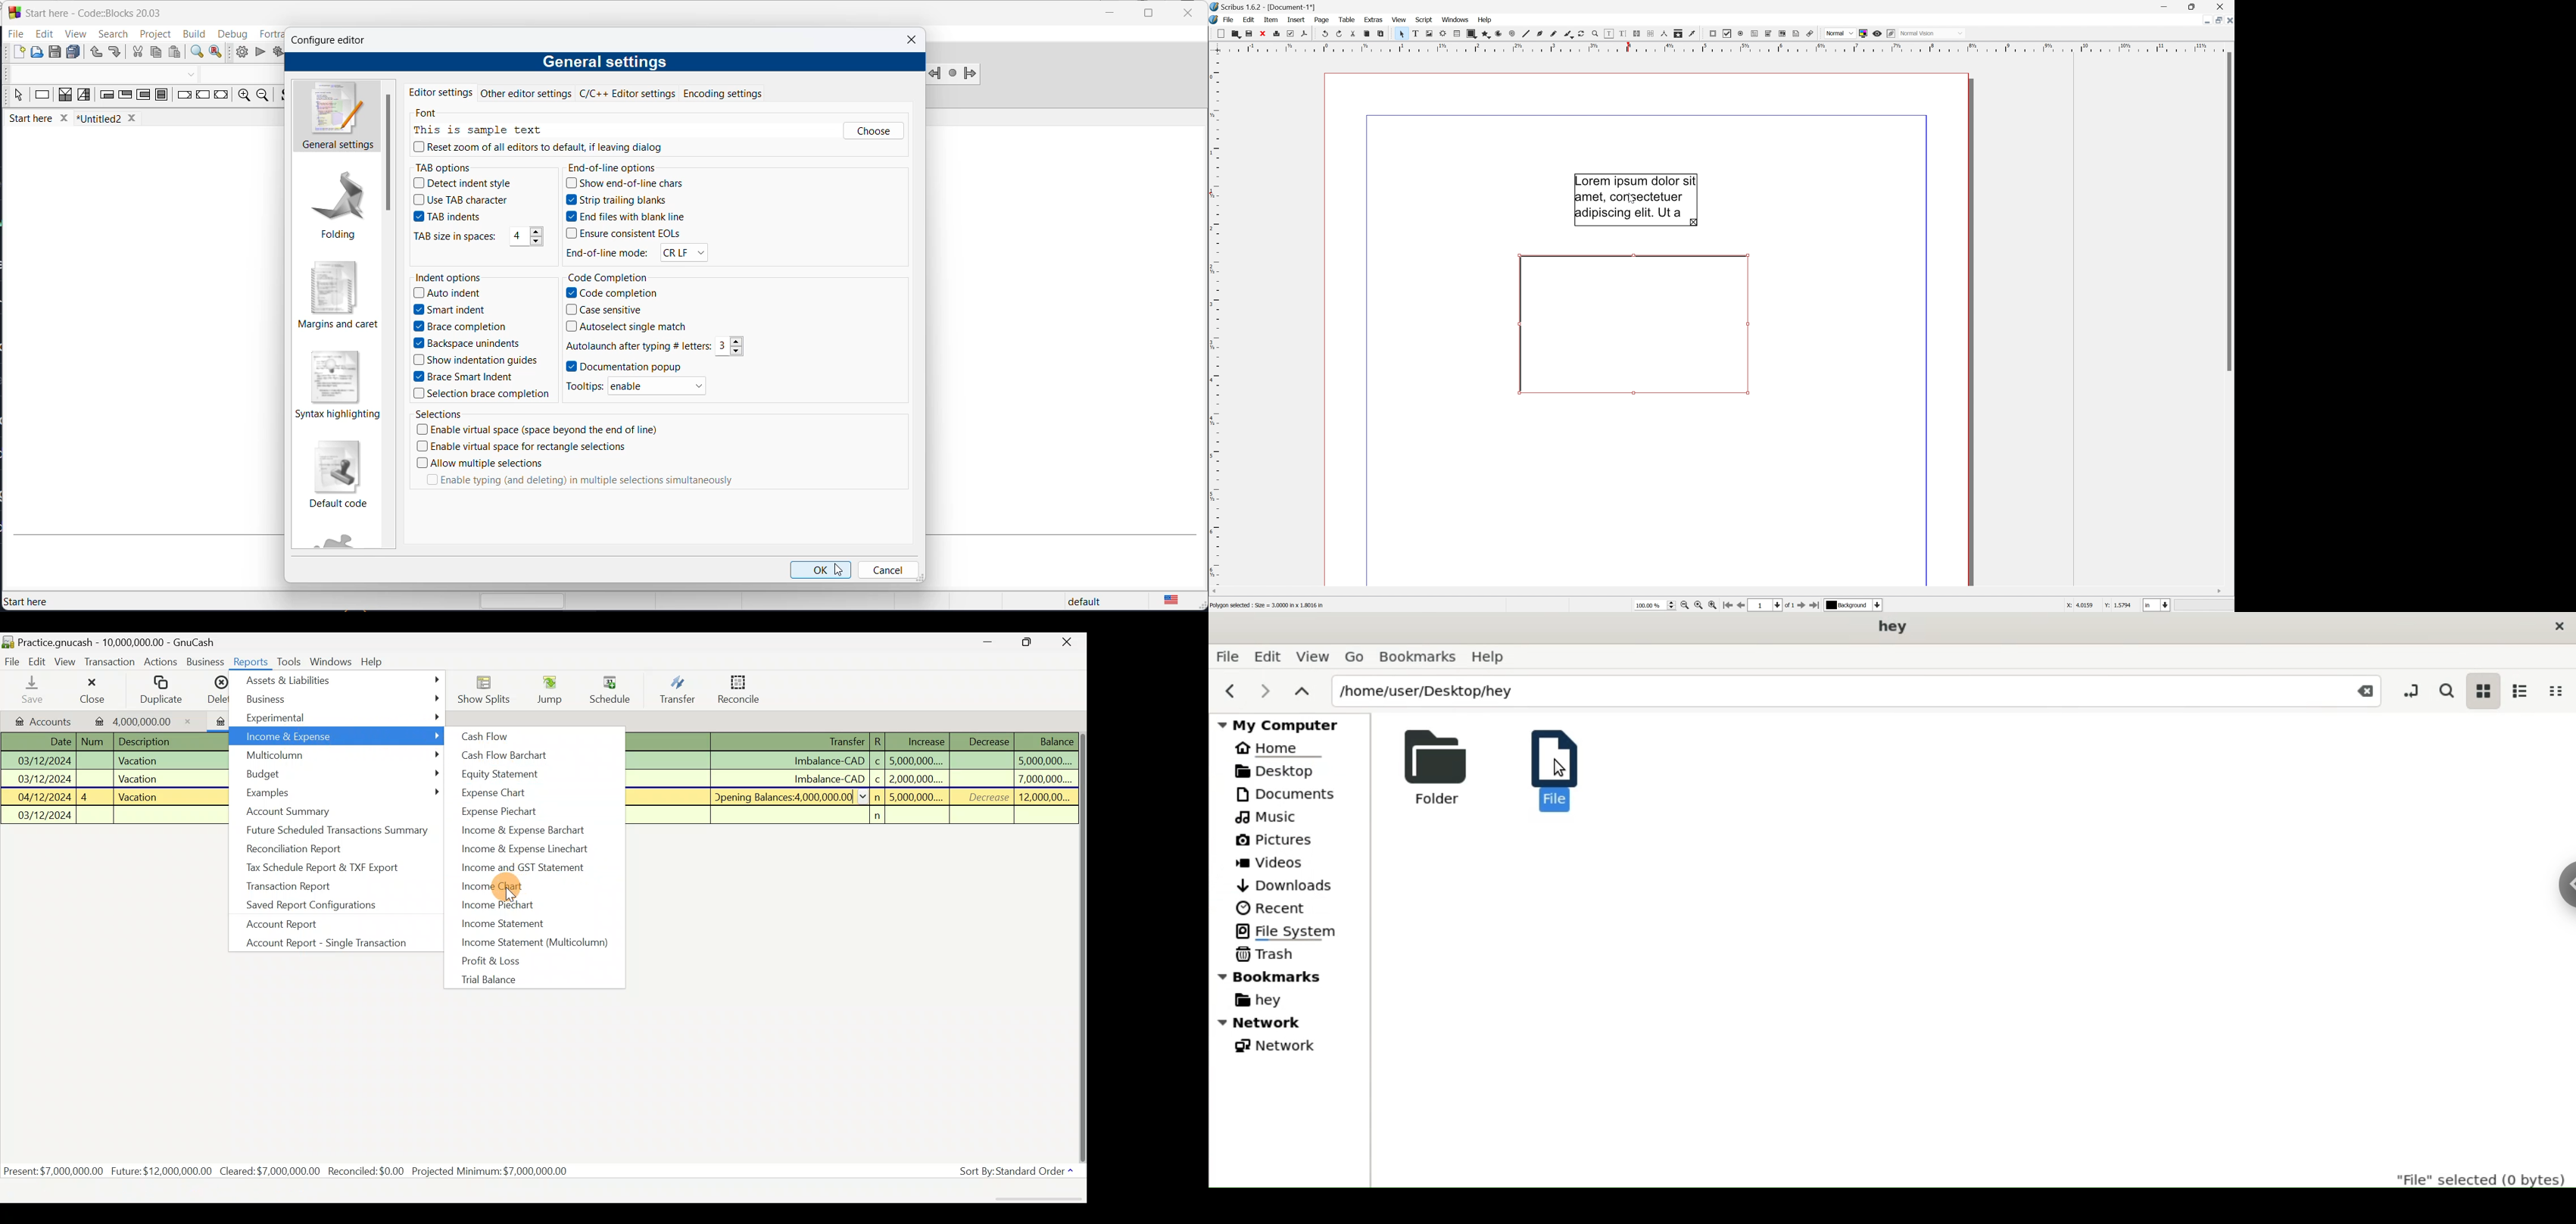 Image resolution: width=2576 pixels, height=1232 pixels. Describe the element at coordinates (519, 906) in the screenshot. I see `Income piechart` at that location.